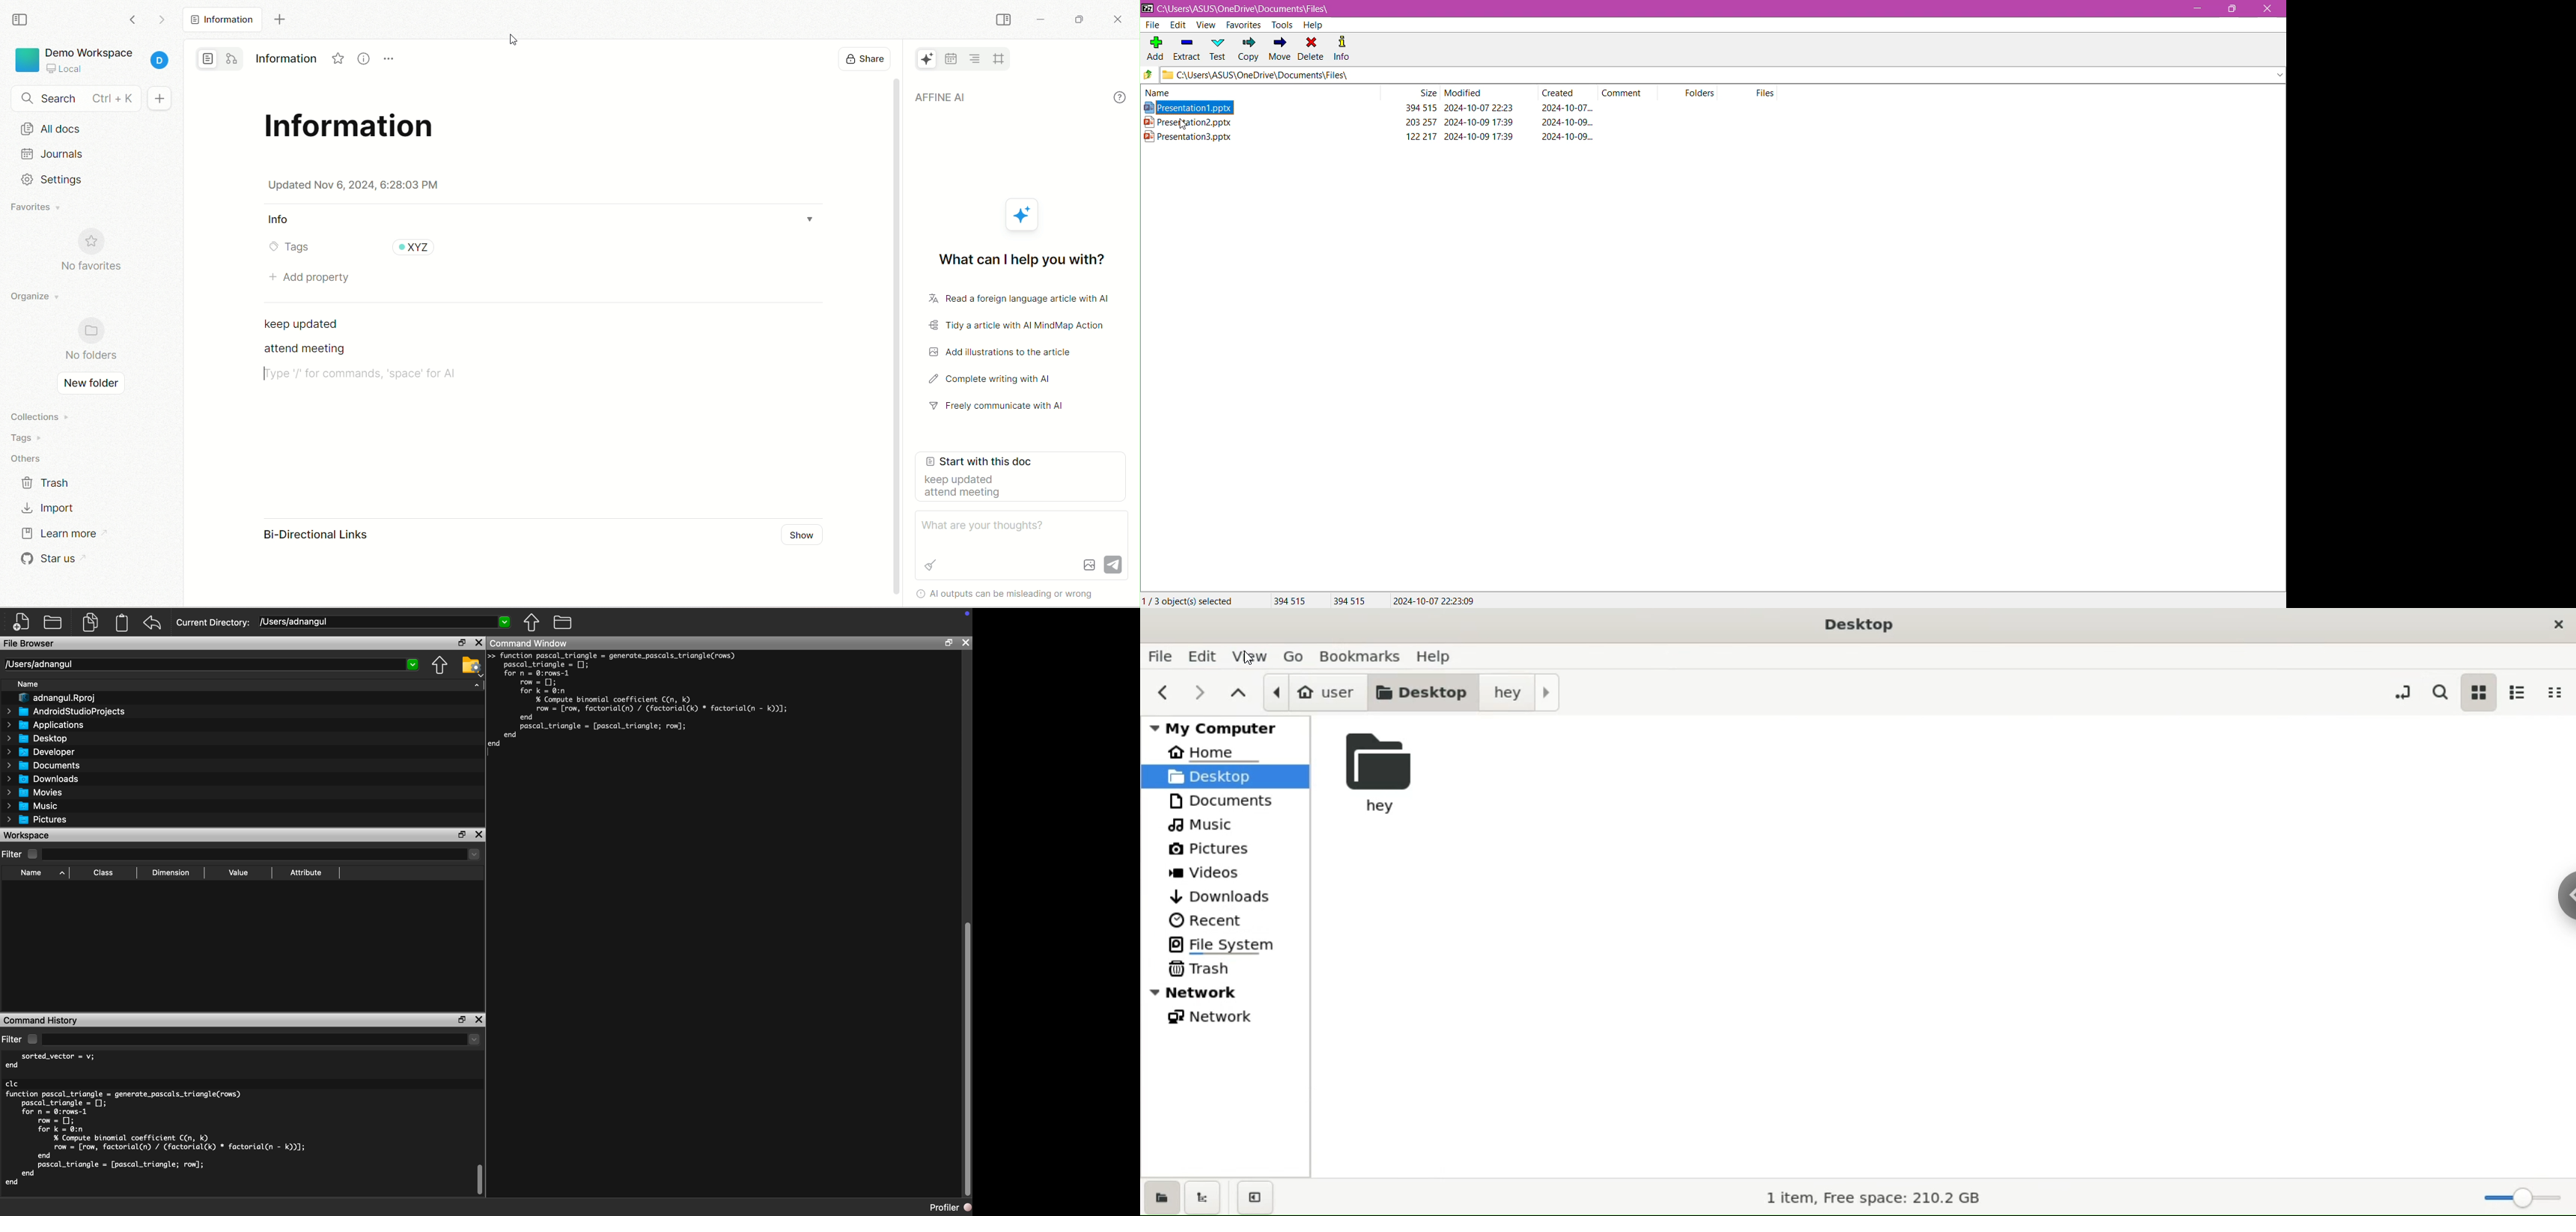 Image resolution: width=2576 pixels, height=1232 pixels. What do you see at coordinates (58, 536) in the screenshot?
I see `learn more` at bounding box center [58, 536].